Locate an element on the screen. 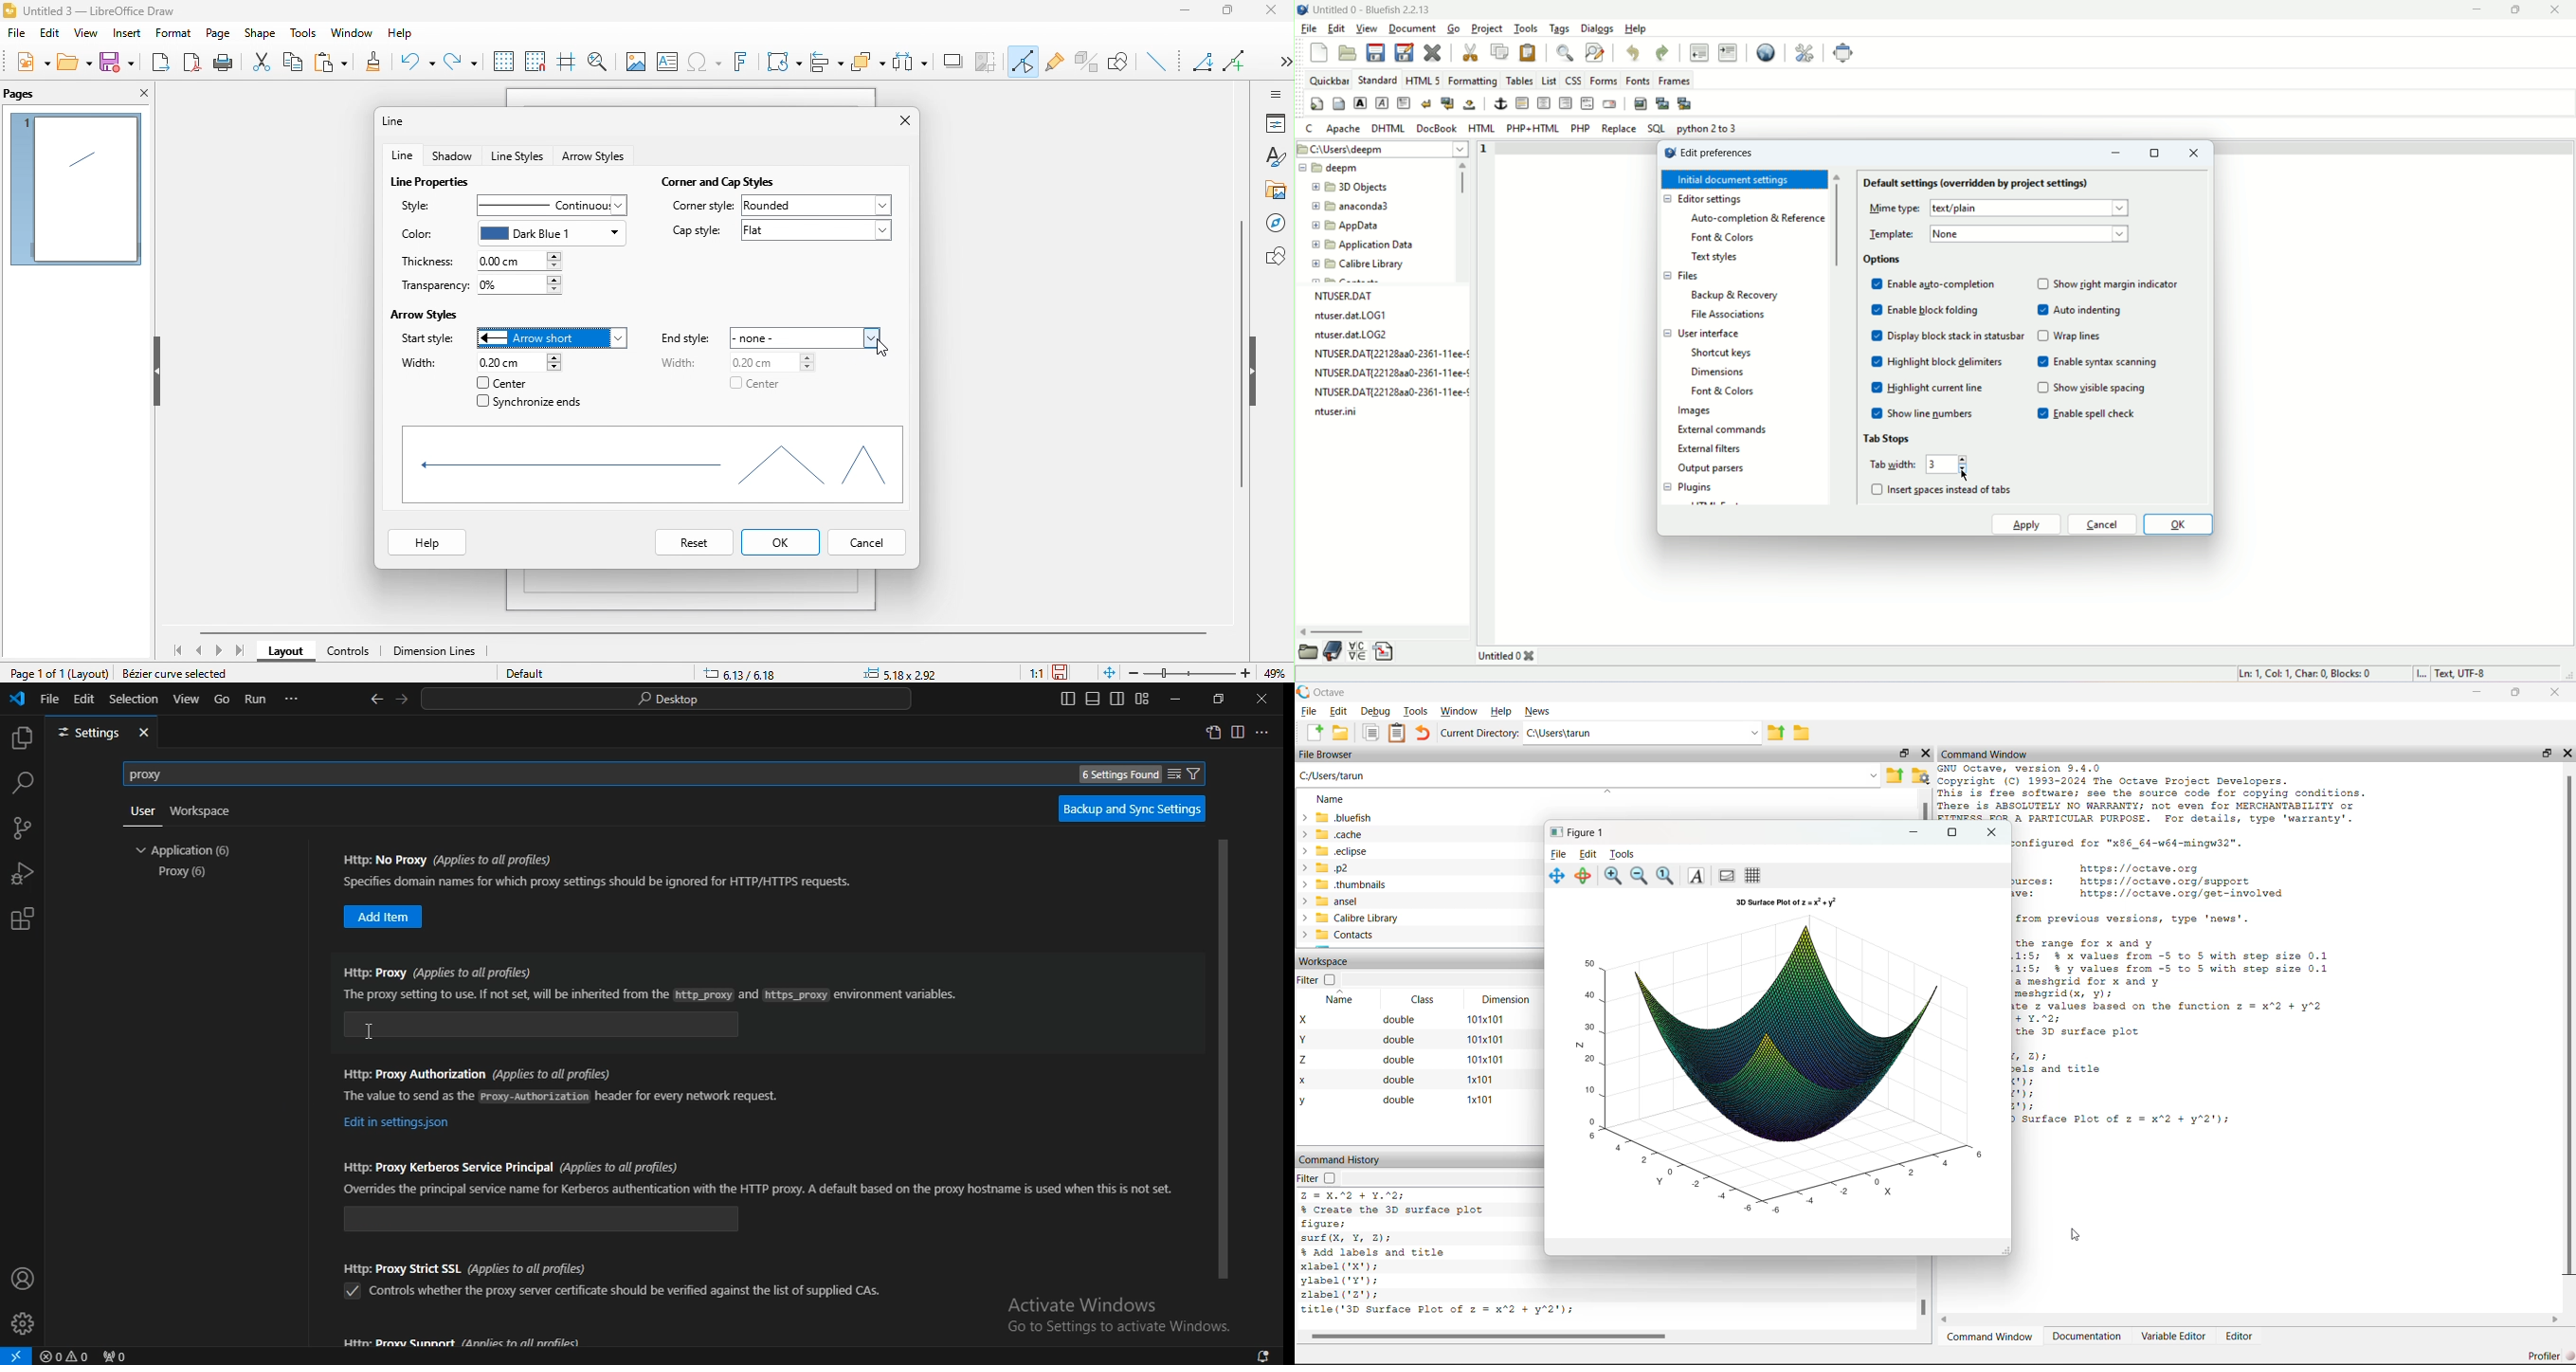 This screenshot has width=2576, height=1372. 0.20 cm is located at coordinates (764, 361).